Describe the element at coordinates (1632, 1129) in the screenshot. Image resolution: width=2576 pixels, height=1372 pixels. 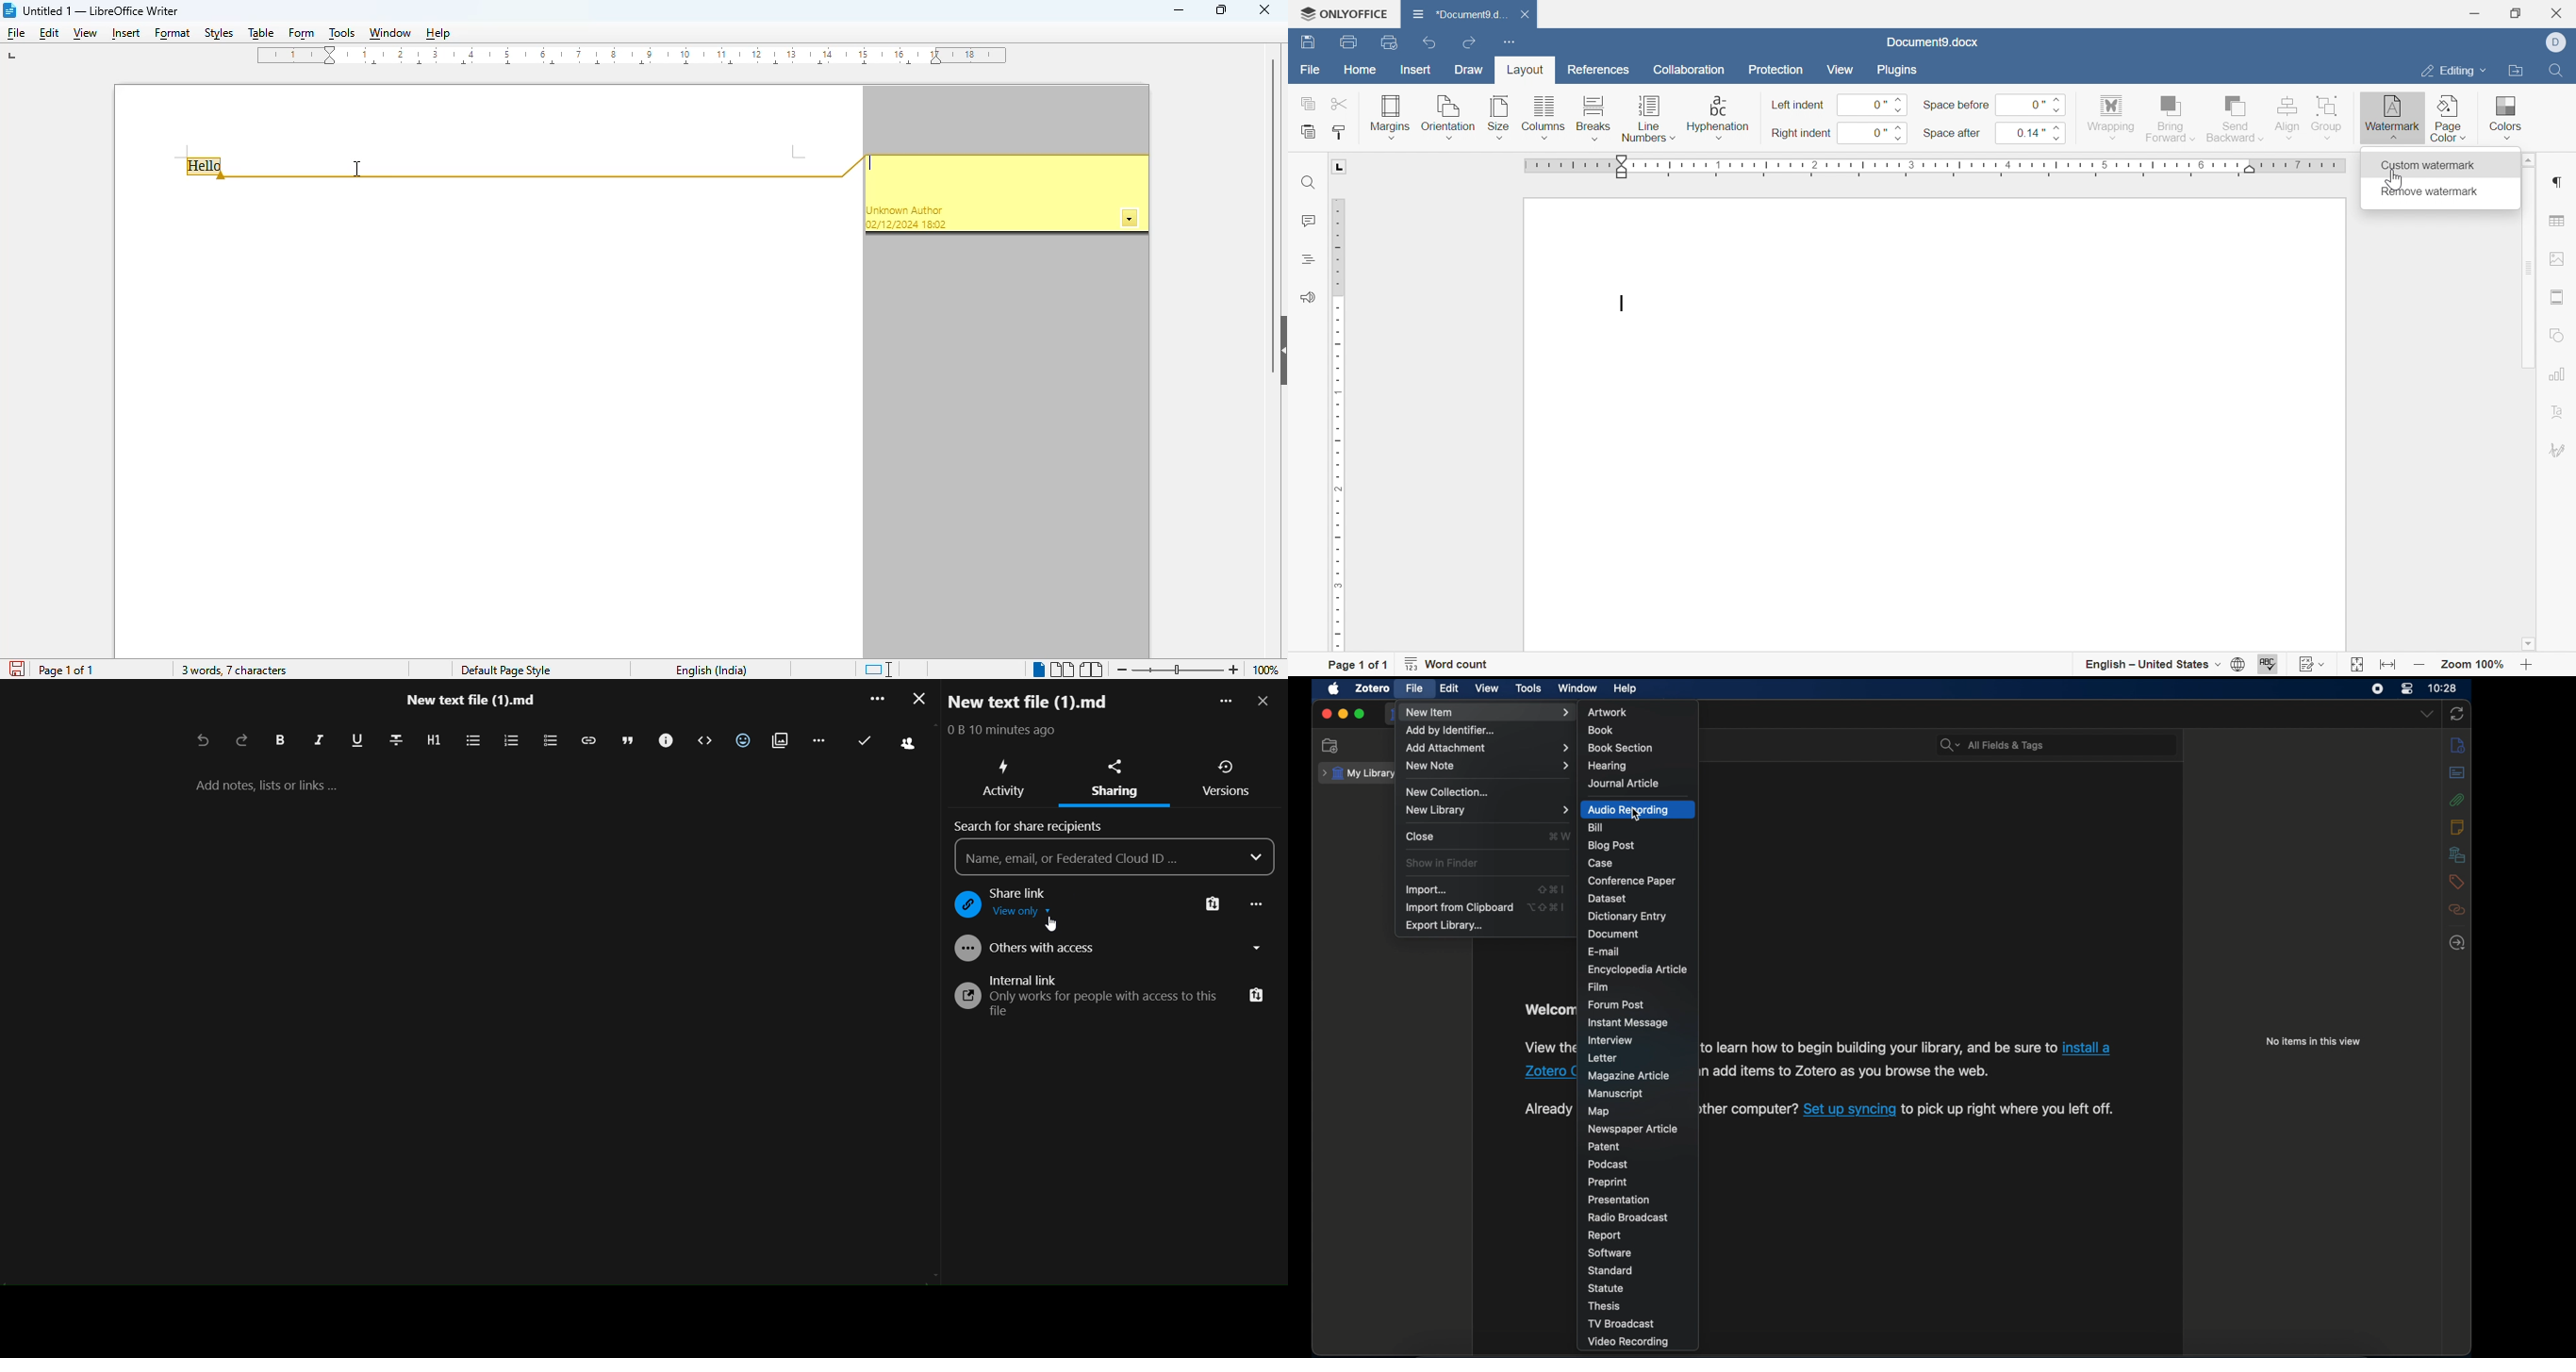
I see `newspaper article` at that location.